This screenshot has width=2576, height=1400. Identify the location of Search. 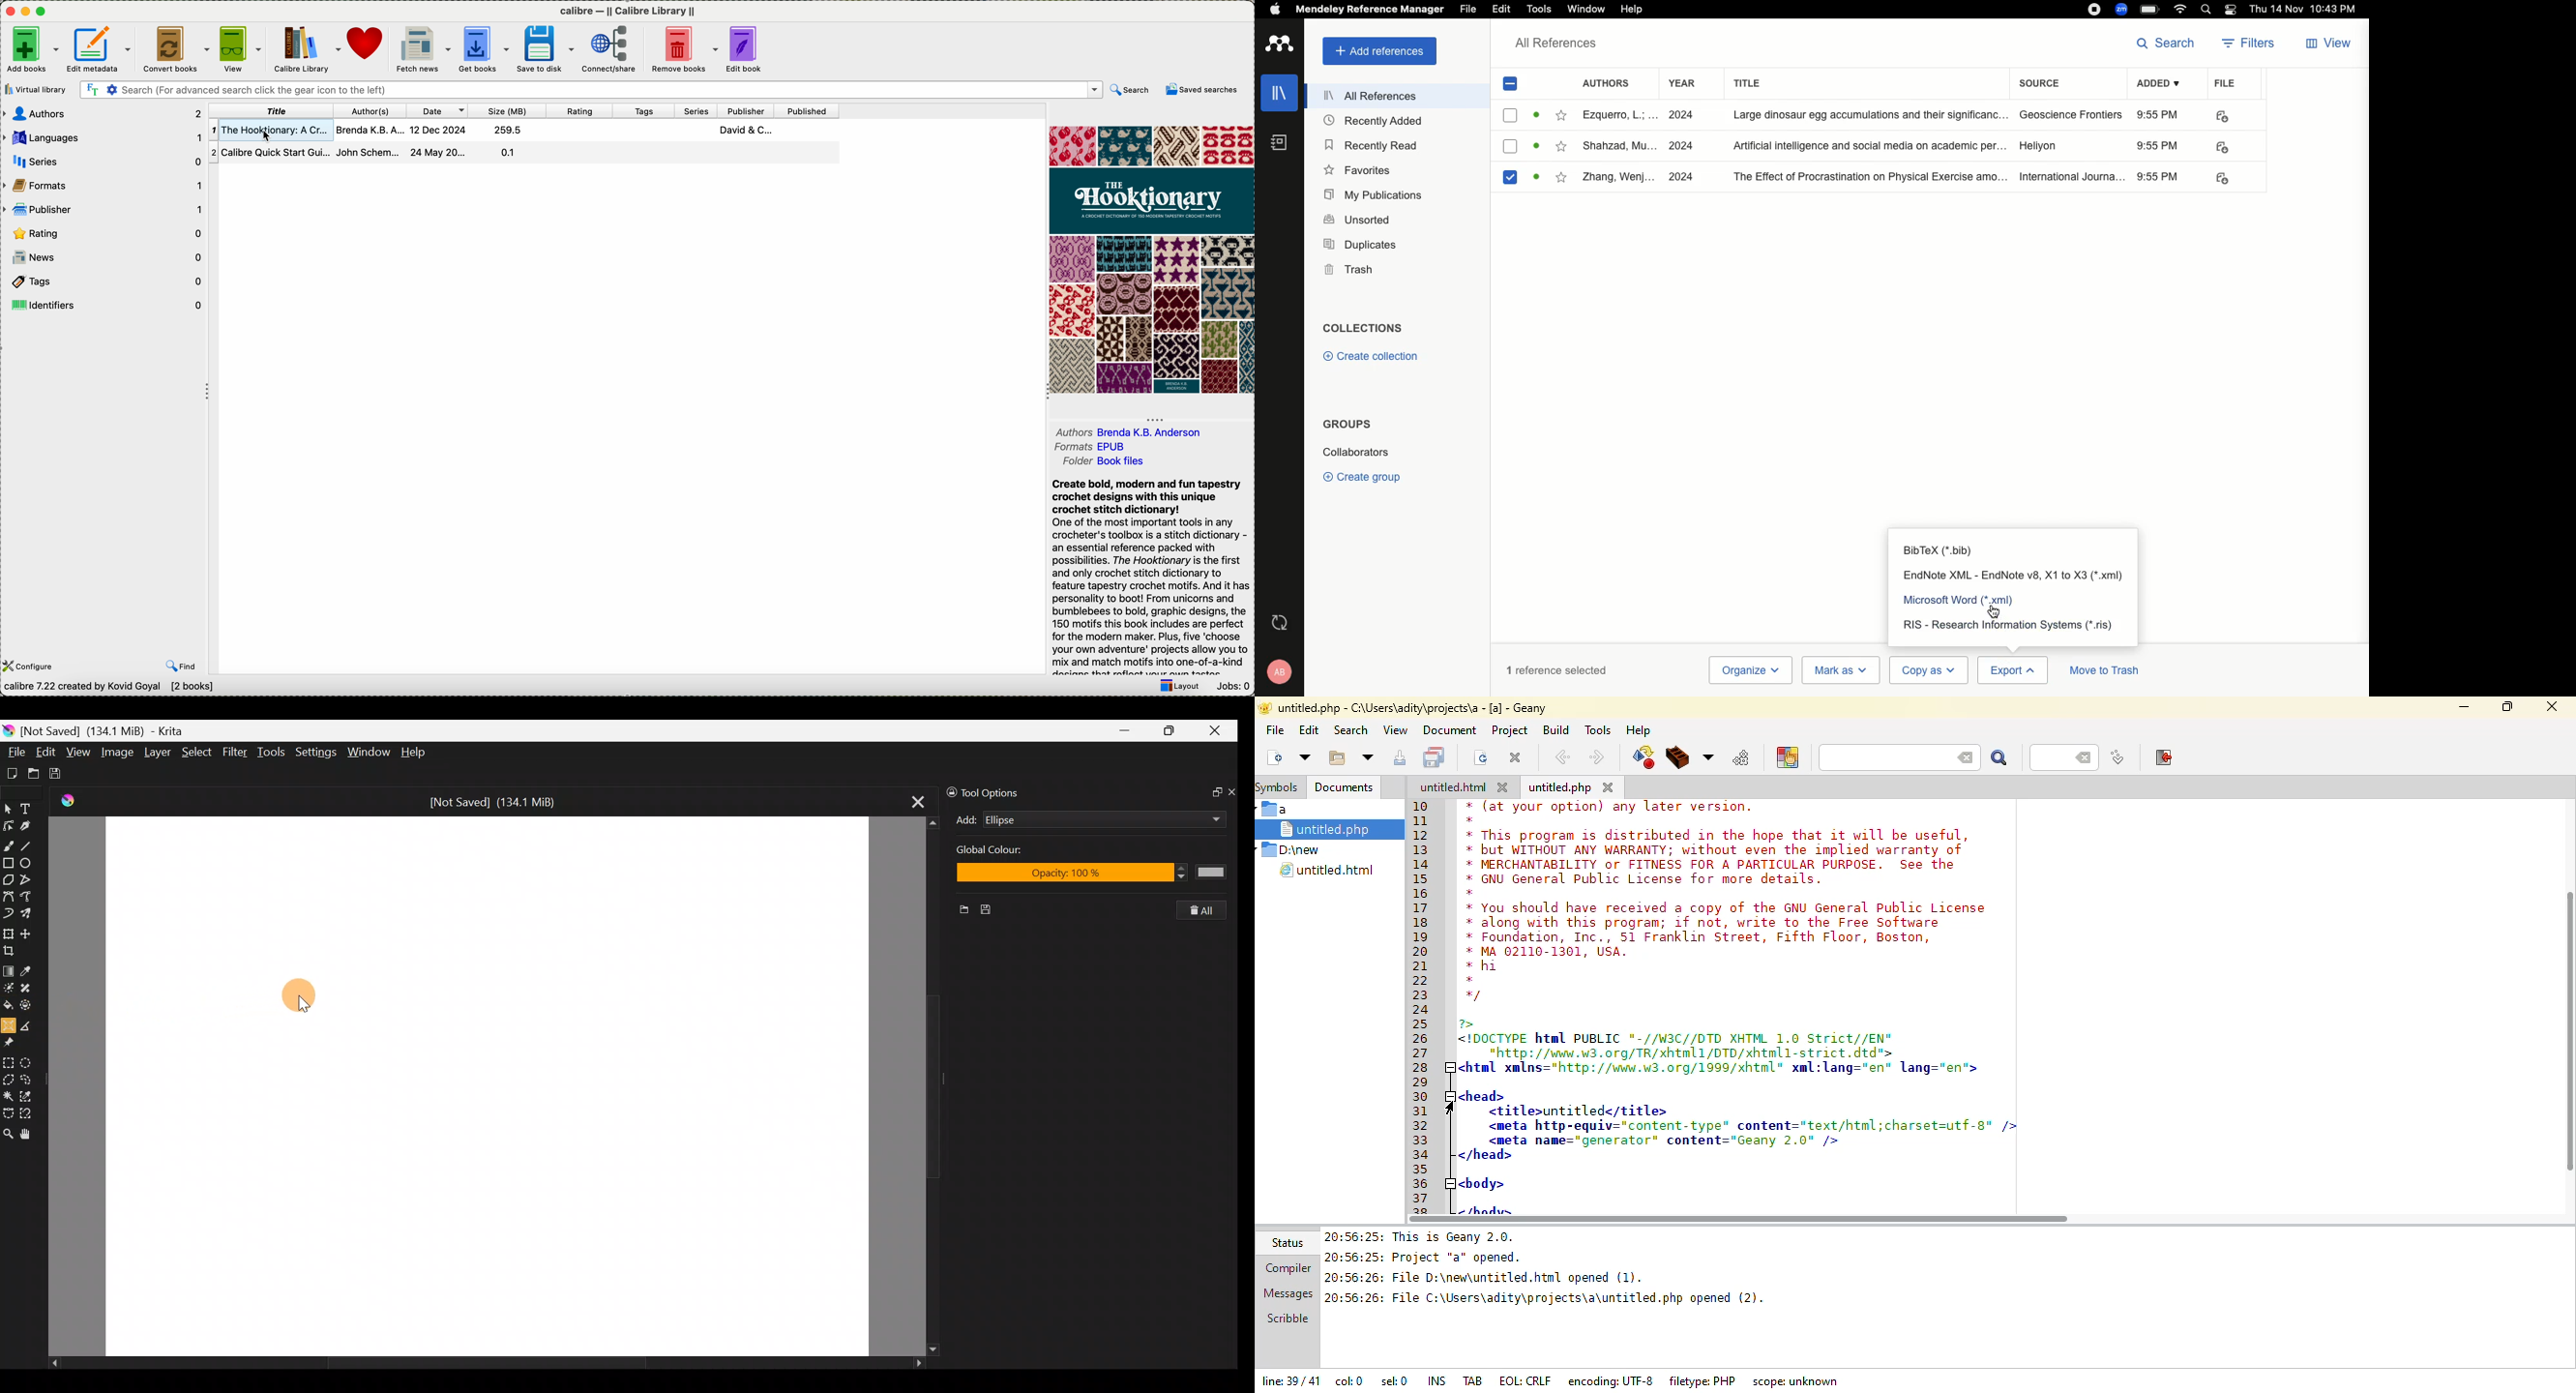
(2208, 9).